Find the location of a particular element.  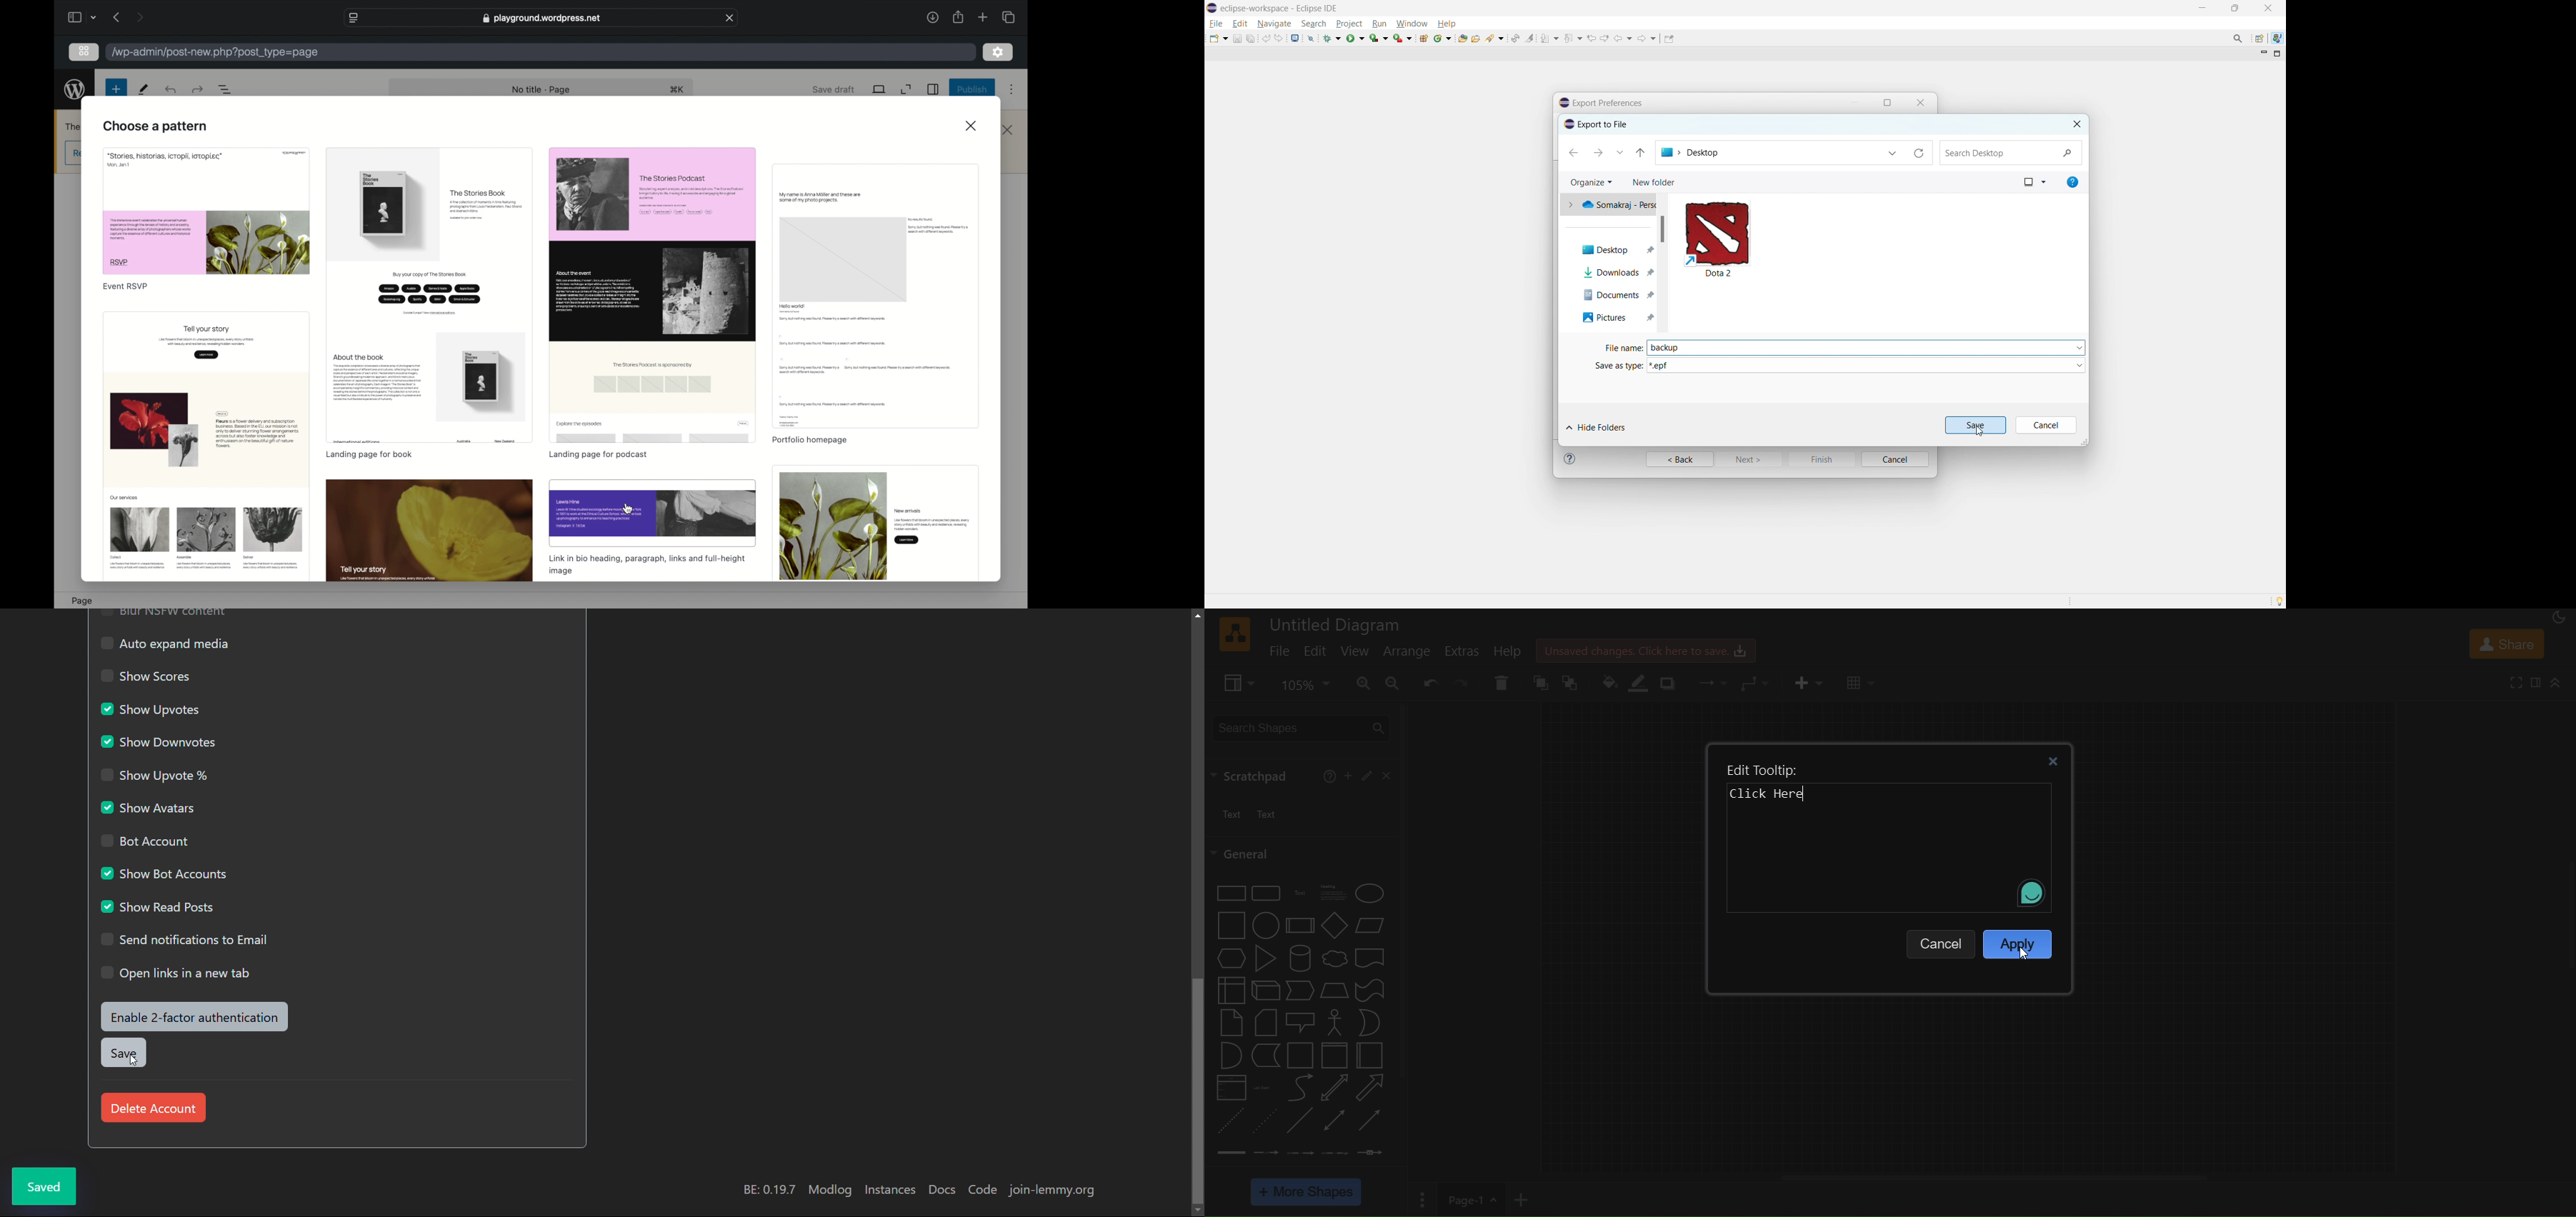

cursor is located at coordinates (2026, 955).